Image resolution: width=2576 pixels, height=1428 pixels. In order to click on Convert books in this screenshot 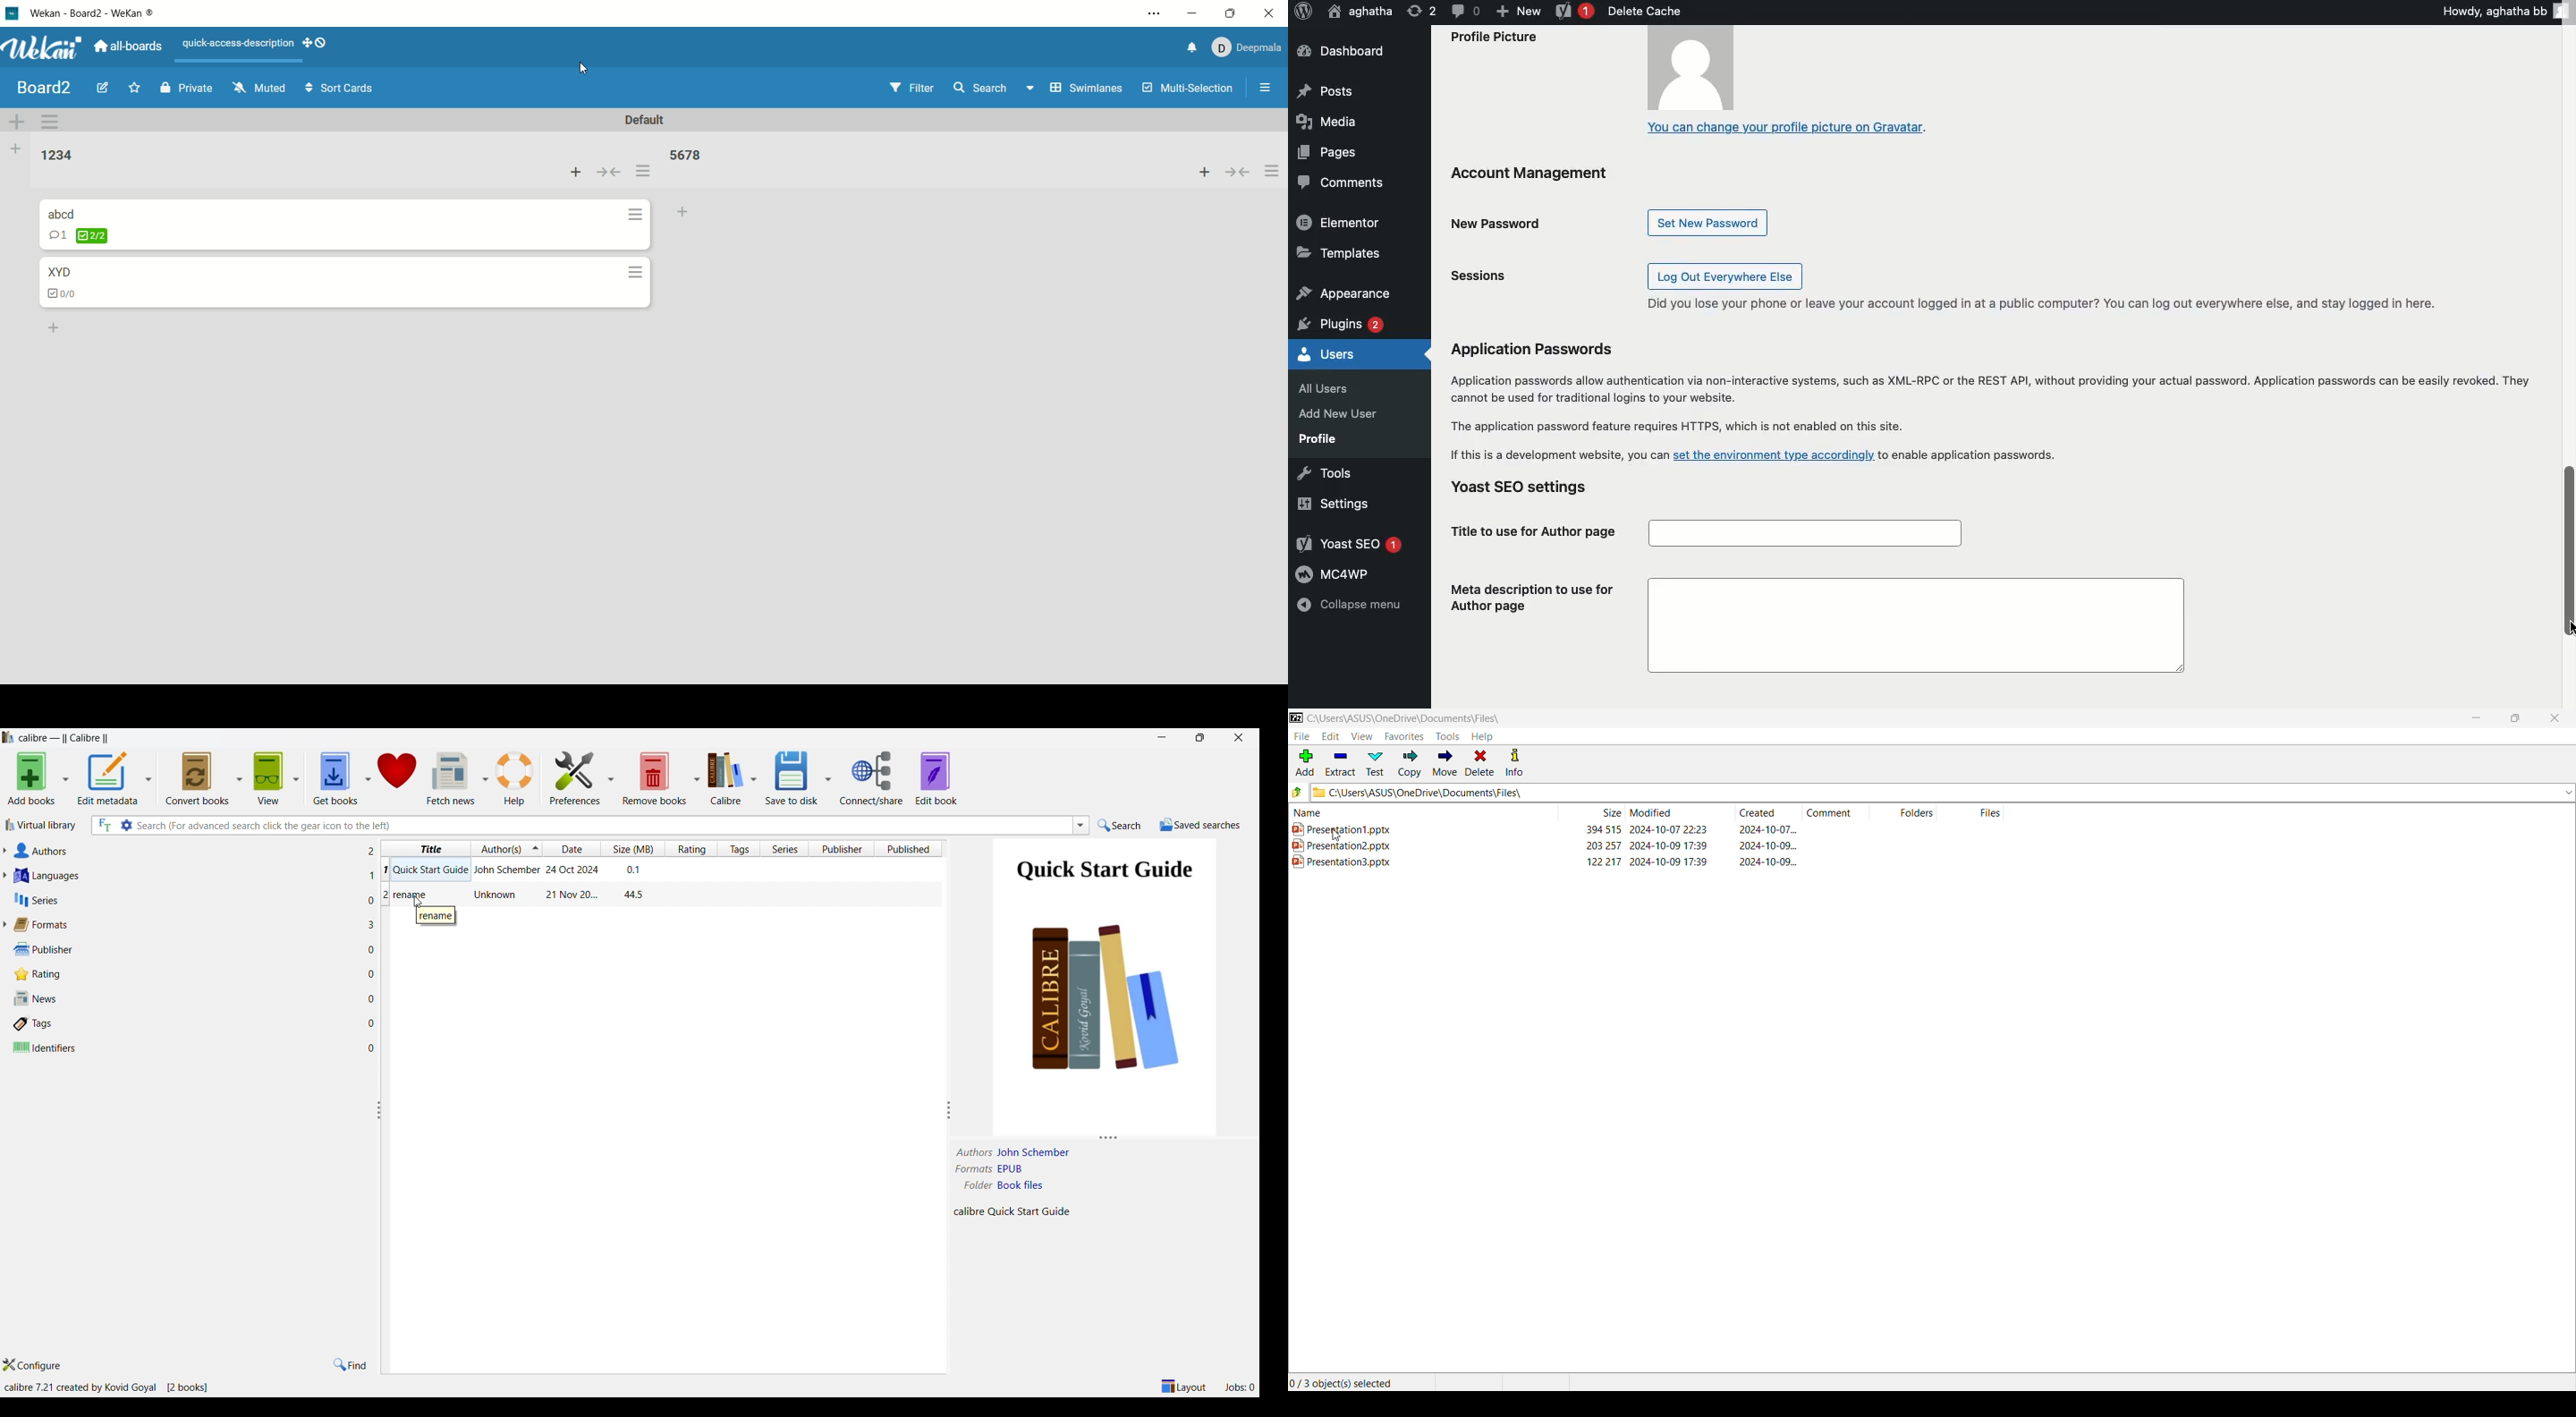, I will do `click(197, 778)`.